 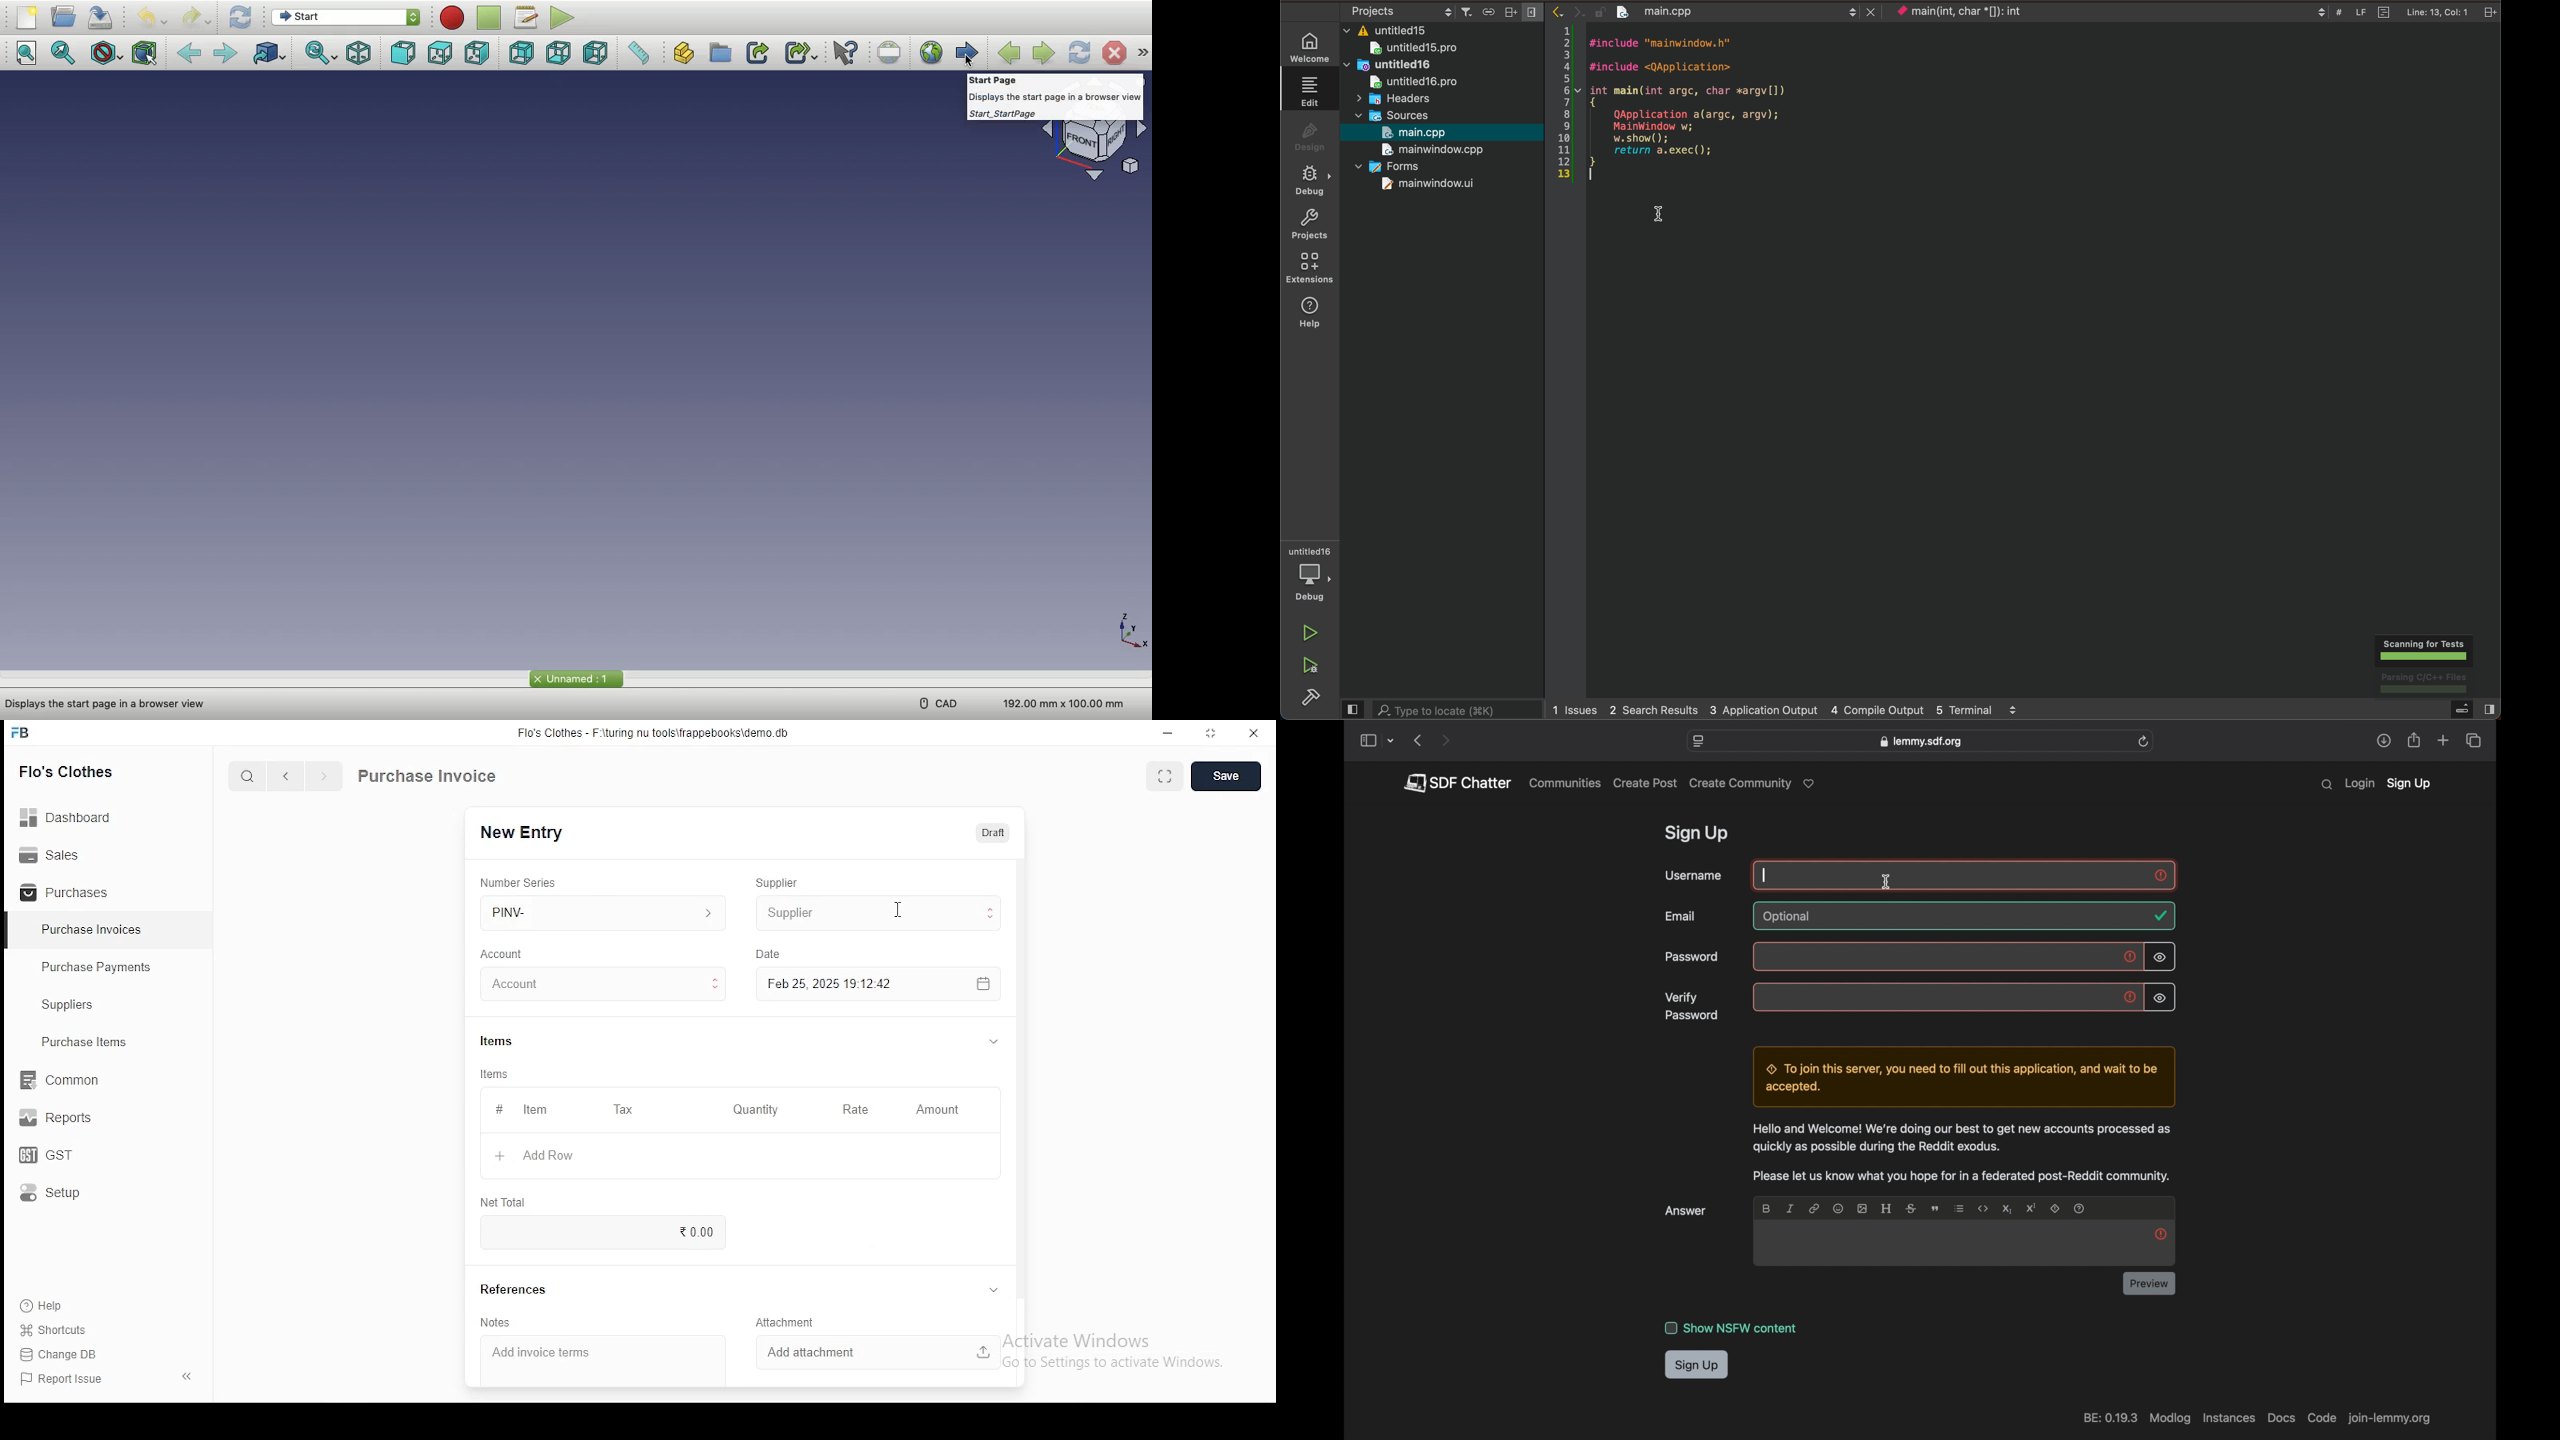 What do you see at coordinates (2281, 1418) in the screenshot?
I see `docs` at bounding box center [2281, 1418].